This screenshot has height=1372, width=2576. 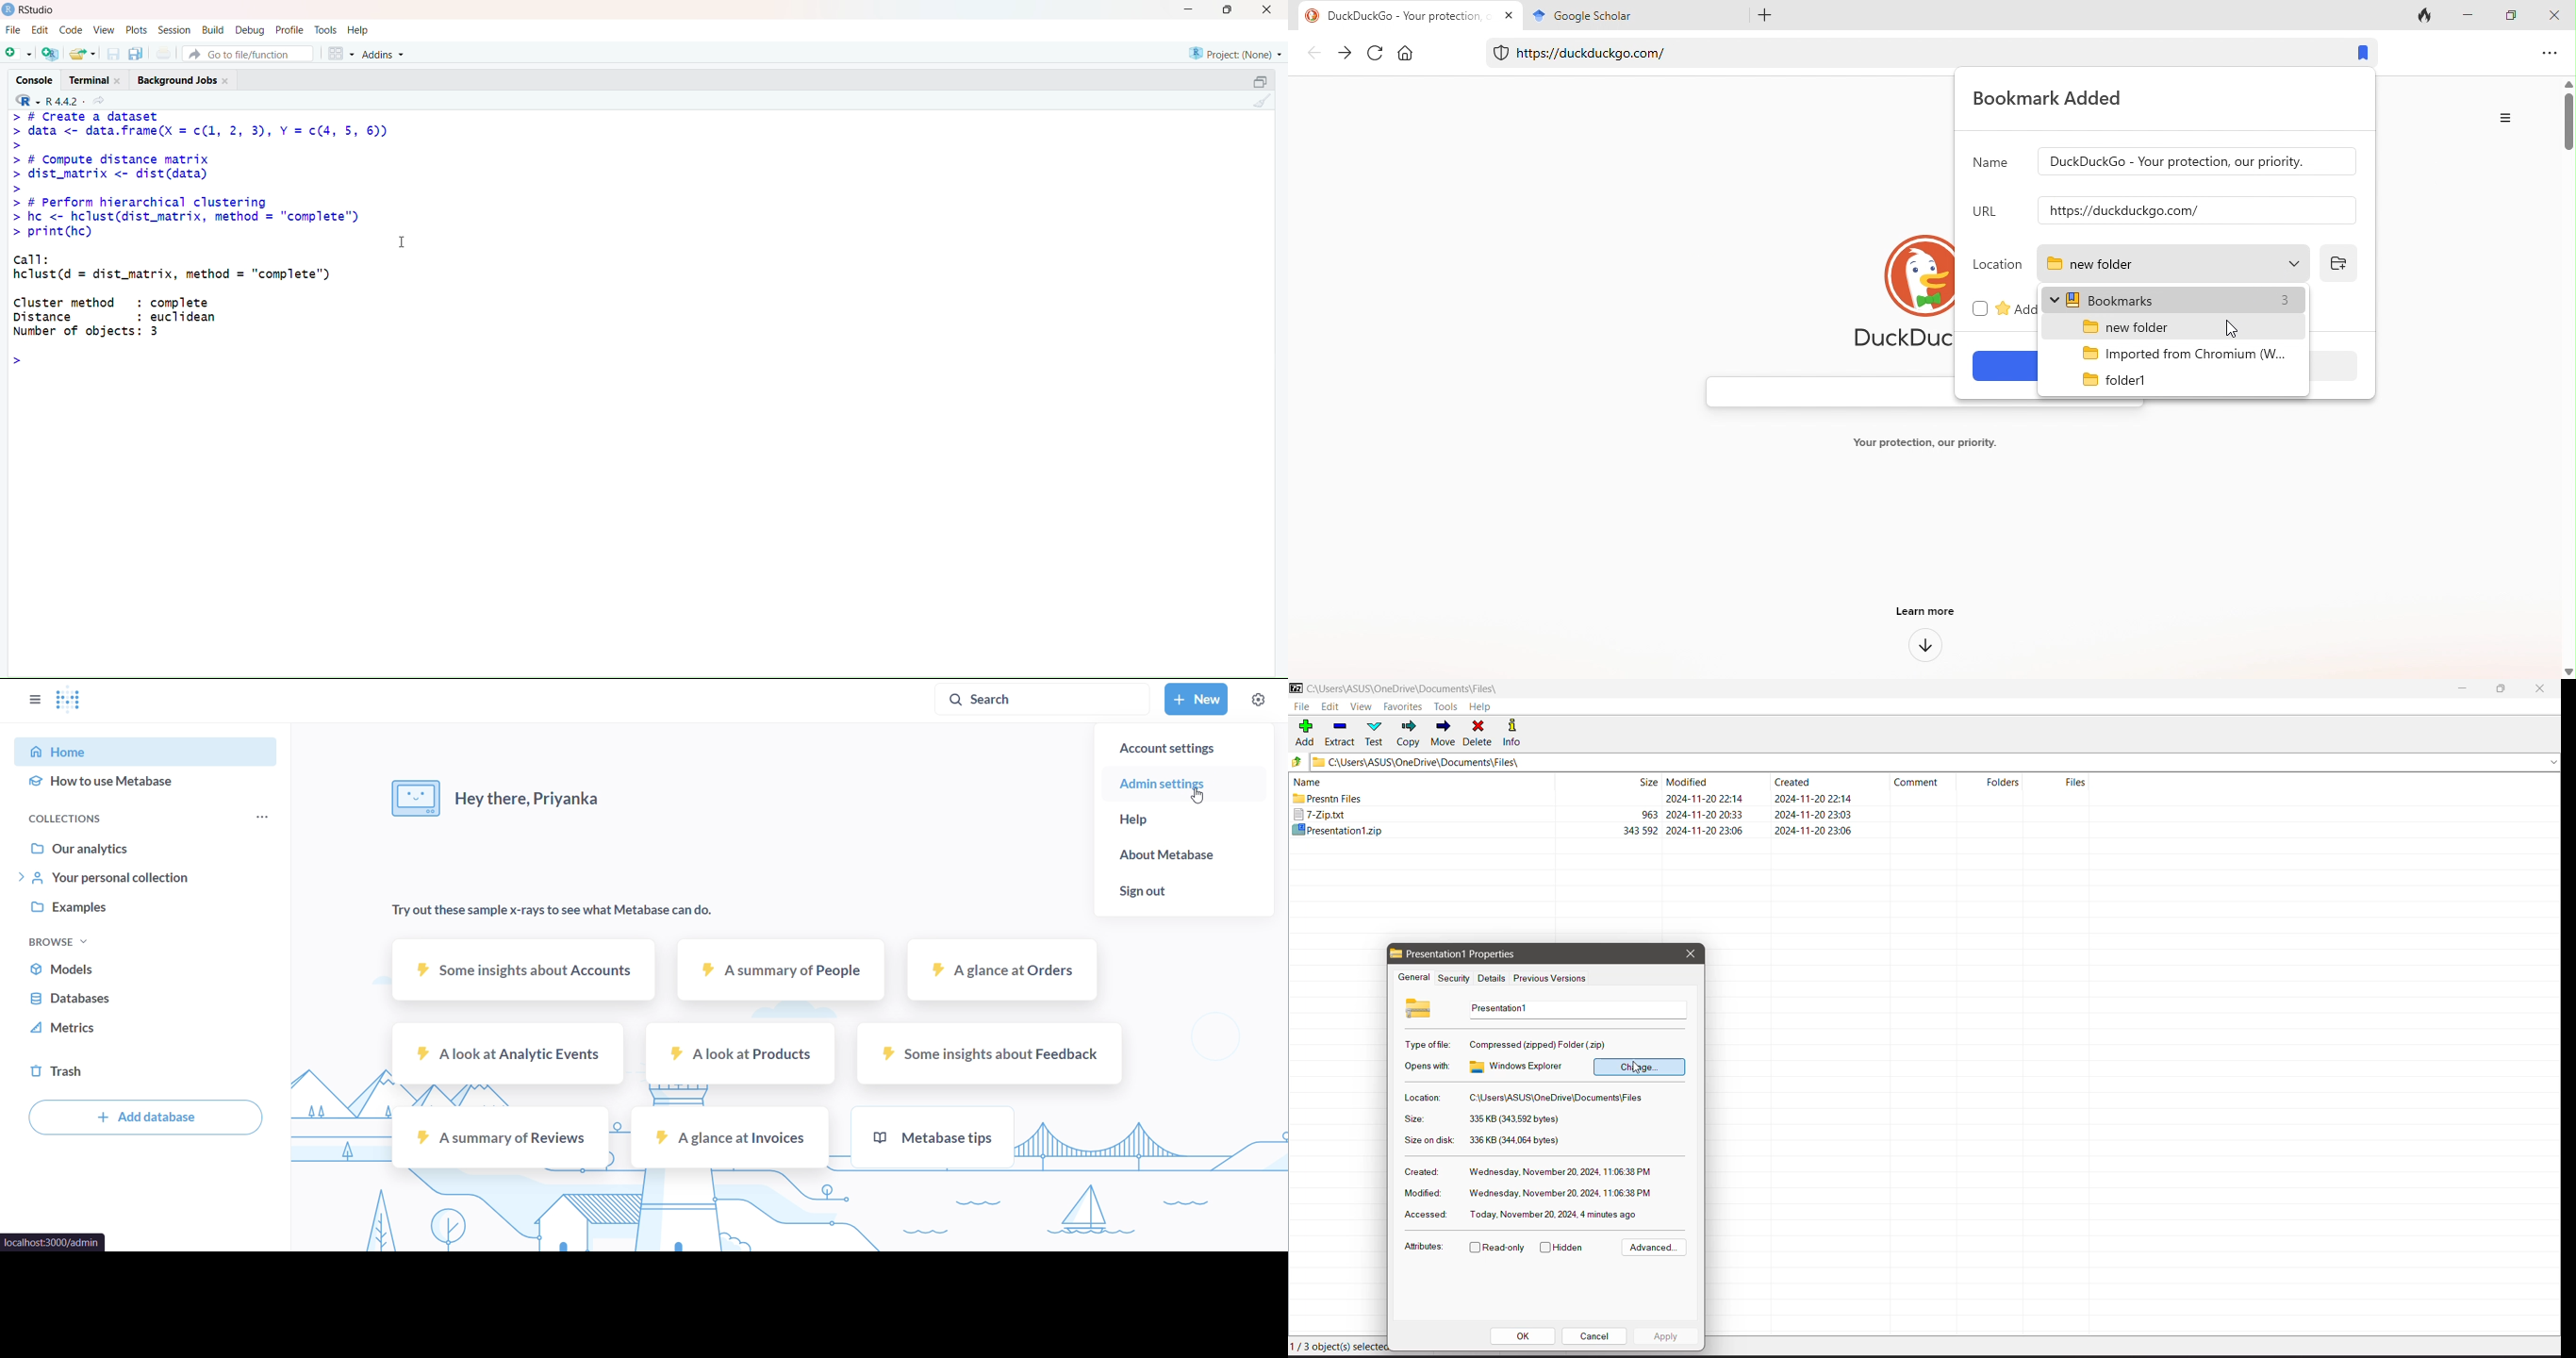 What do you see at coordinates (142, 1120) in the screenshot?
I see `add database` at bounding box center [142, 1120].